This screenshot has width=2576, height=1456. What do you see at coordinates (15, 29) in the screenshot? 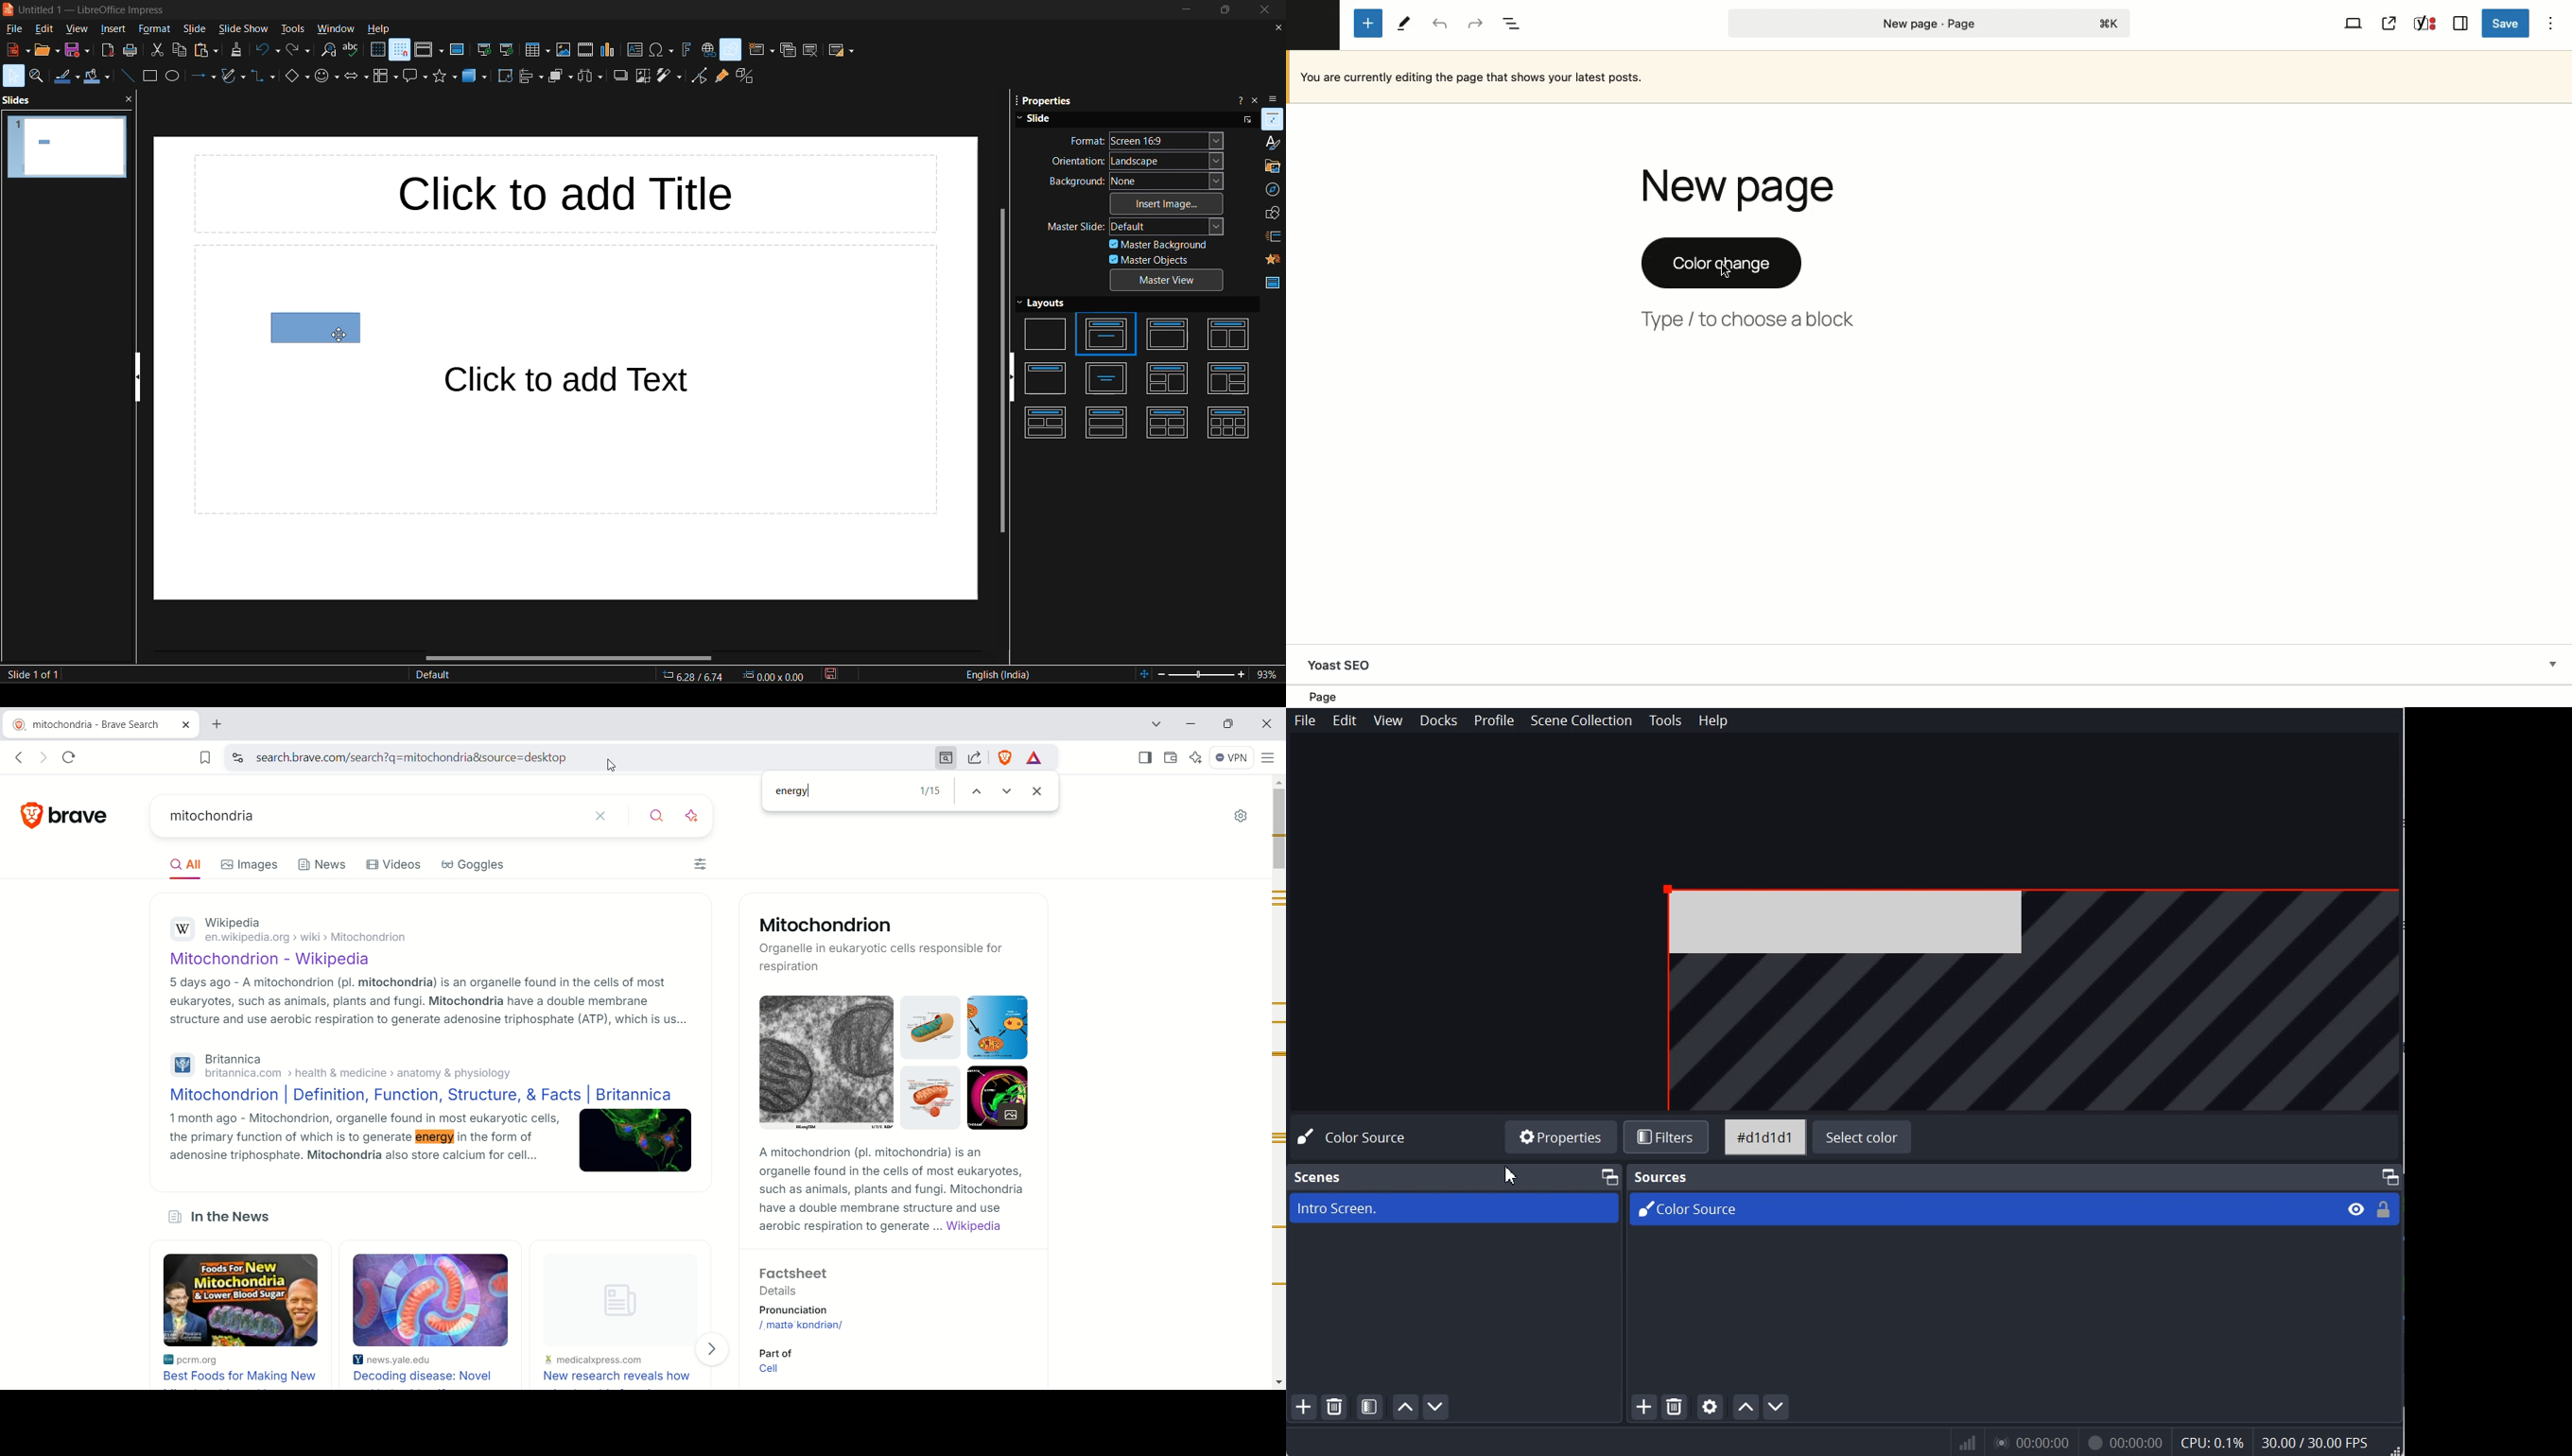
I see `file` at bounding box center [15, 29].